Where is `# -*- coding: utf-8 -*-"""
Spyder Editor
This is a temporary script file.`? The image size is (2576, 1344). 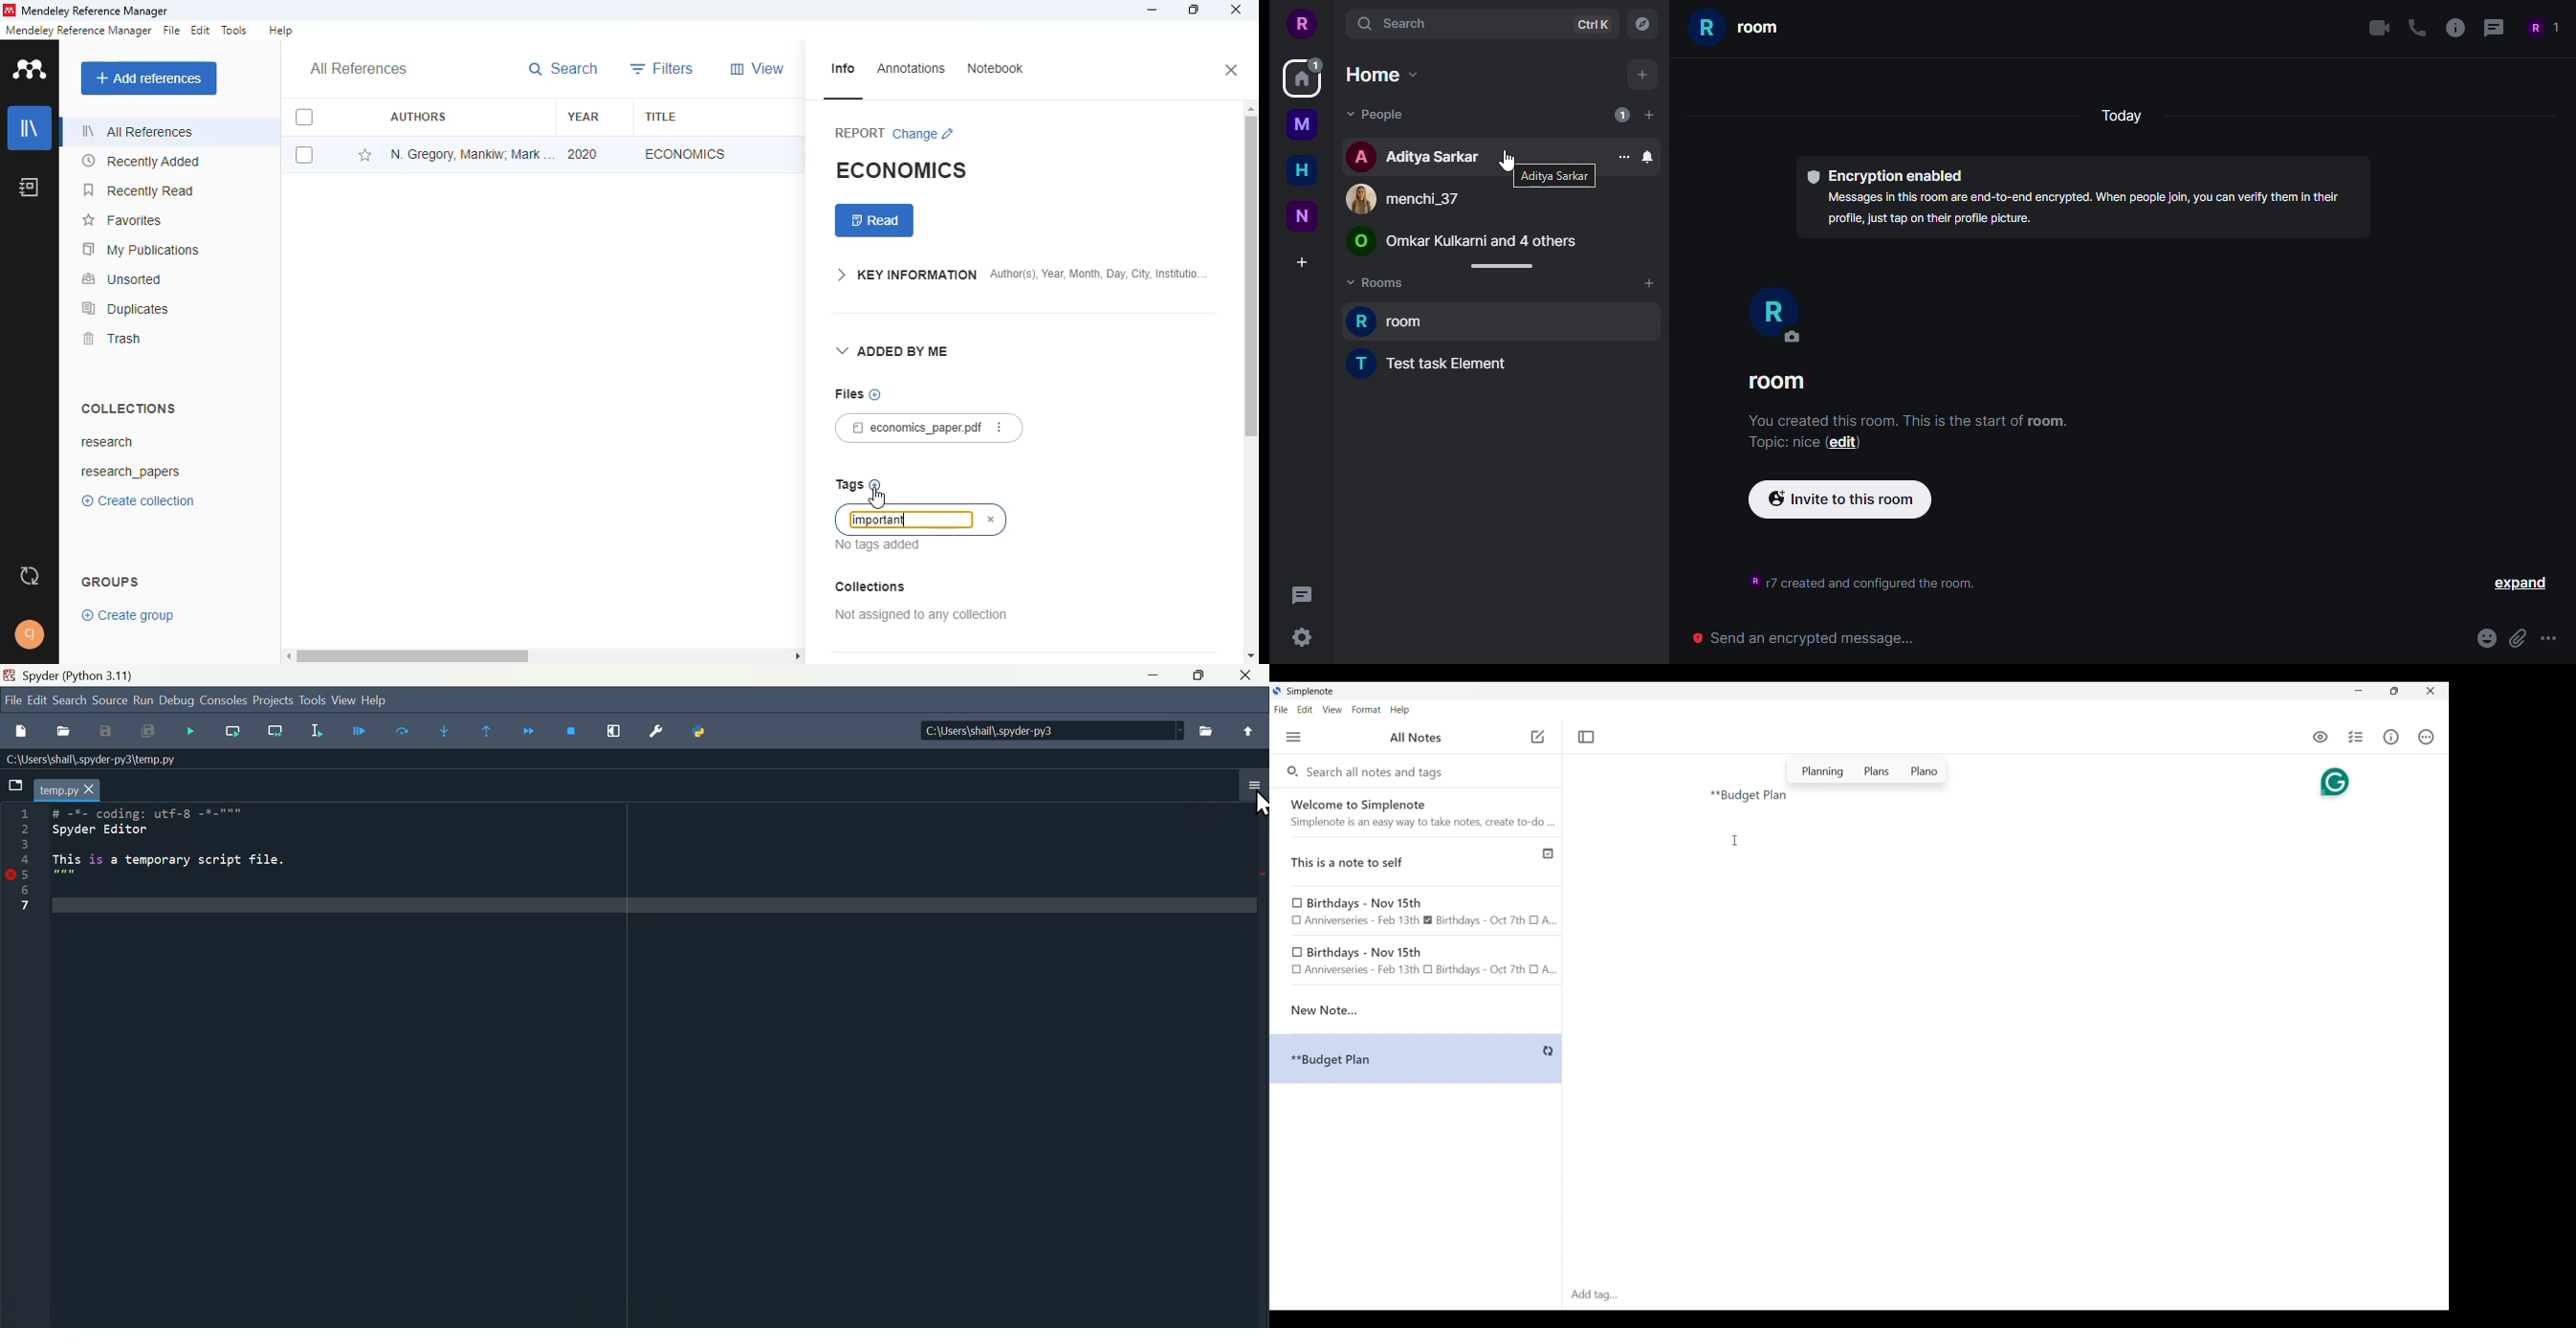 # -*- coding: utf-8 -*-"""
Spyder Editor
This is a temporary script file. is located at coordinates (181, 857).